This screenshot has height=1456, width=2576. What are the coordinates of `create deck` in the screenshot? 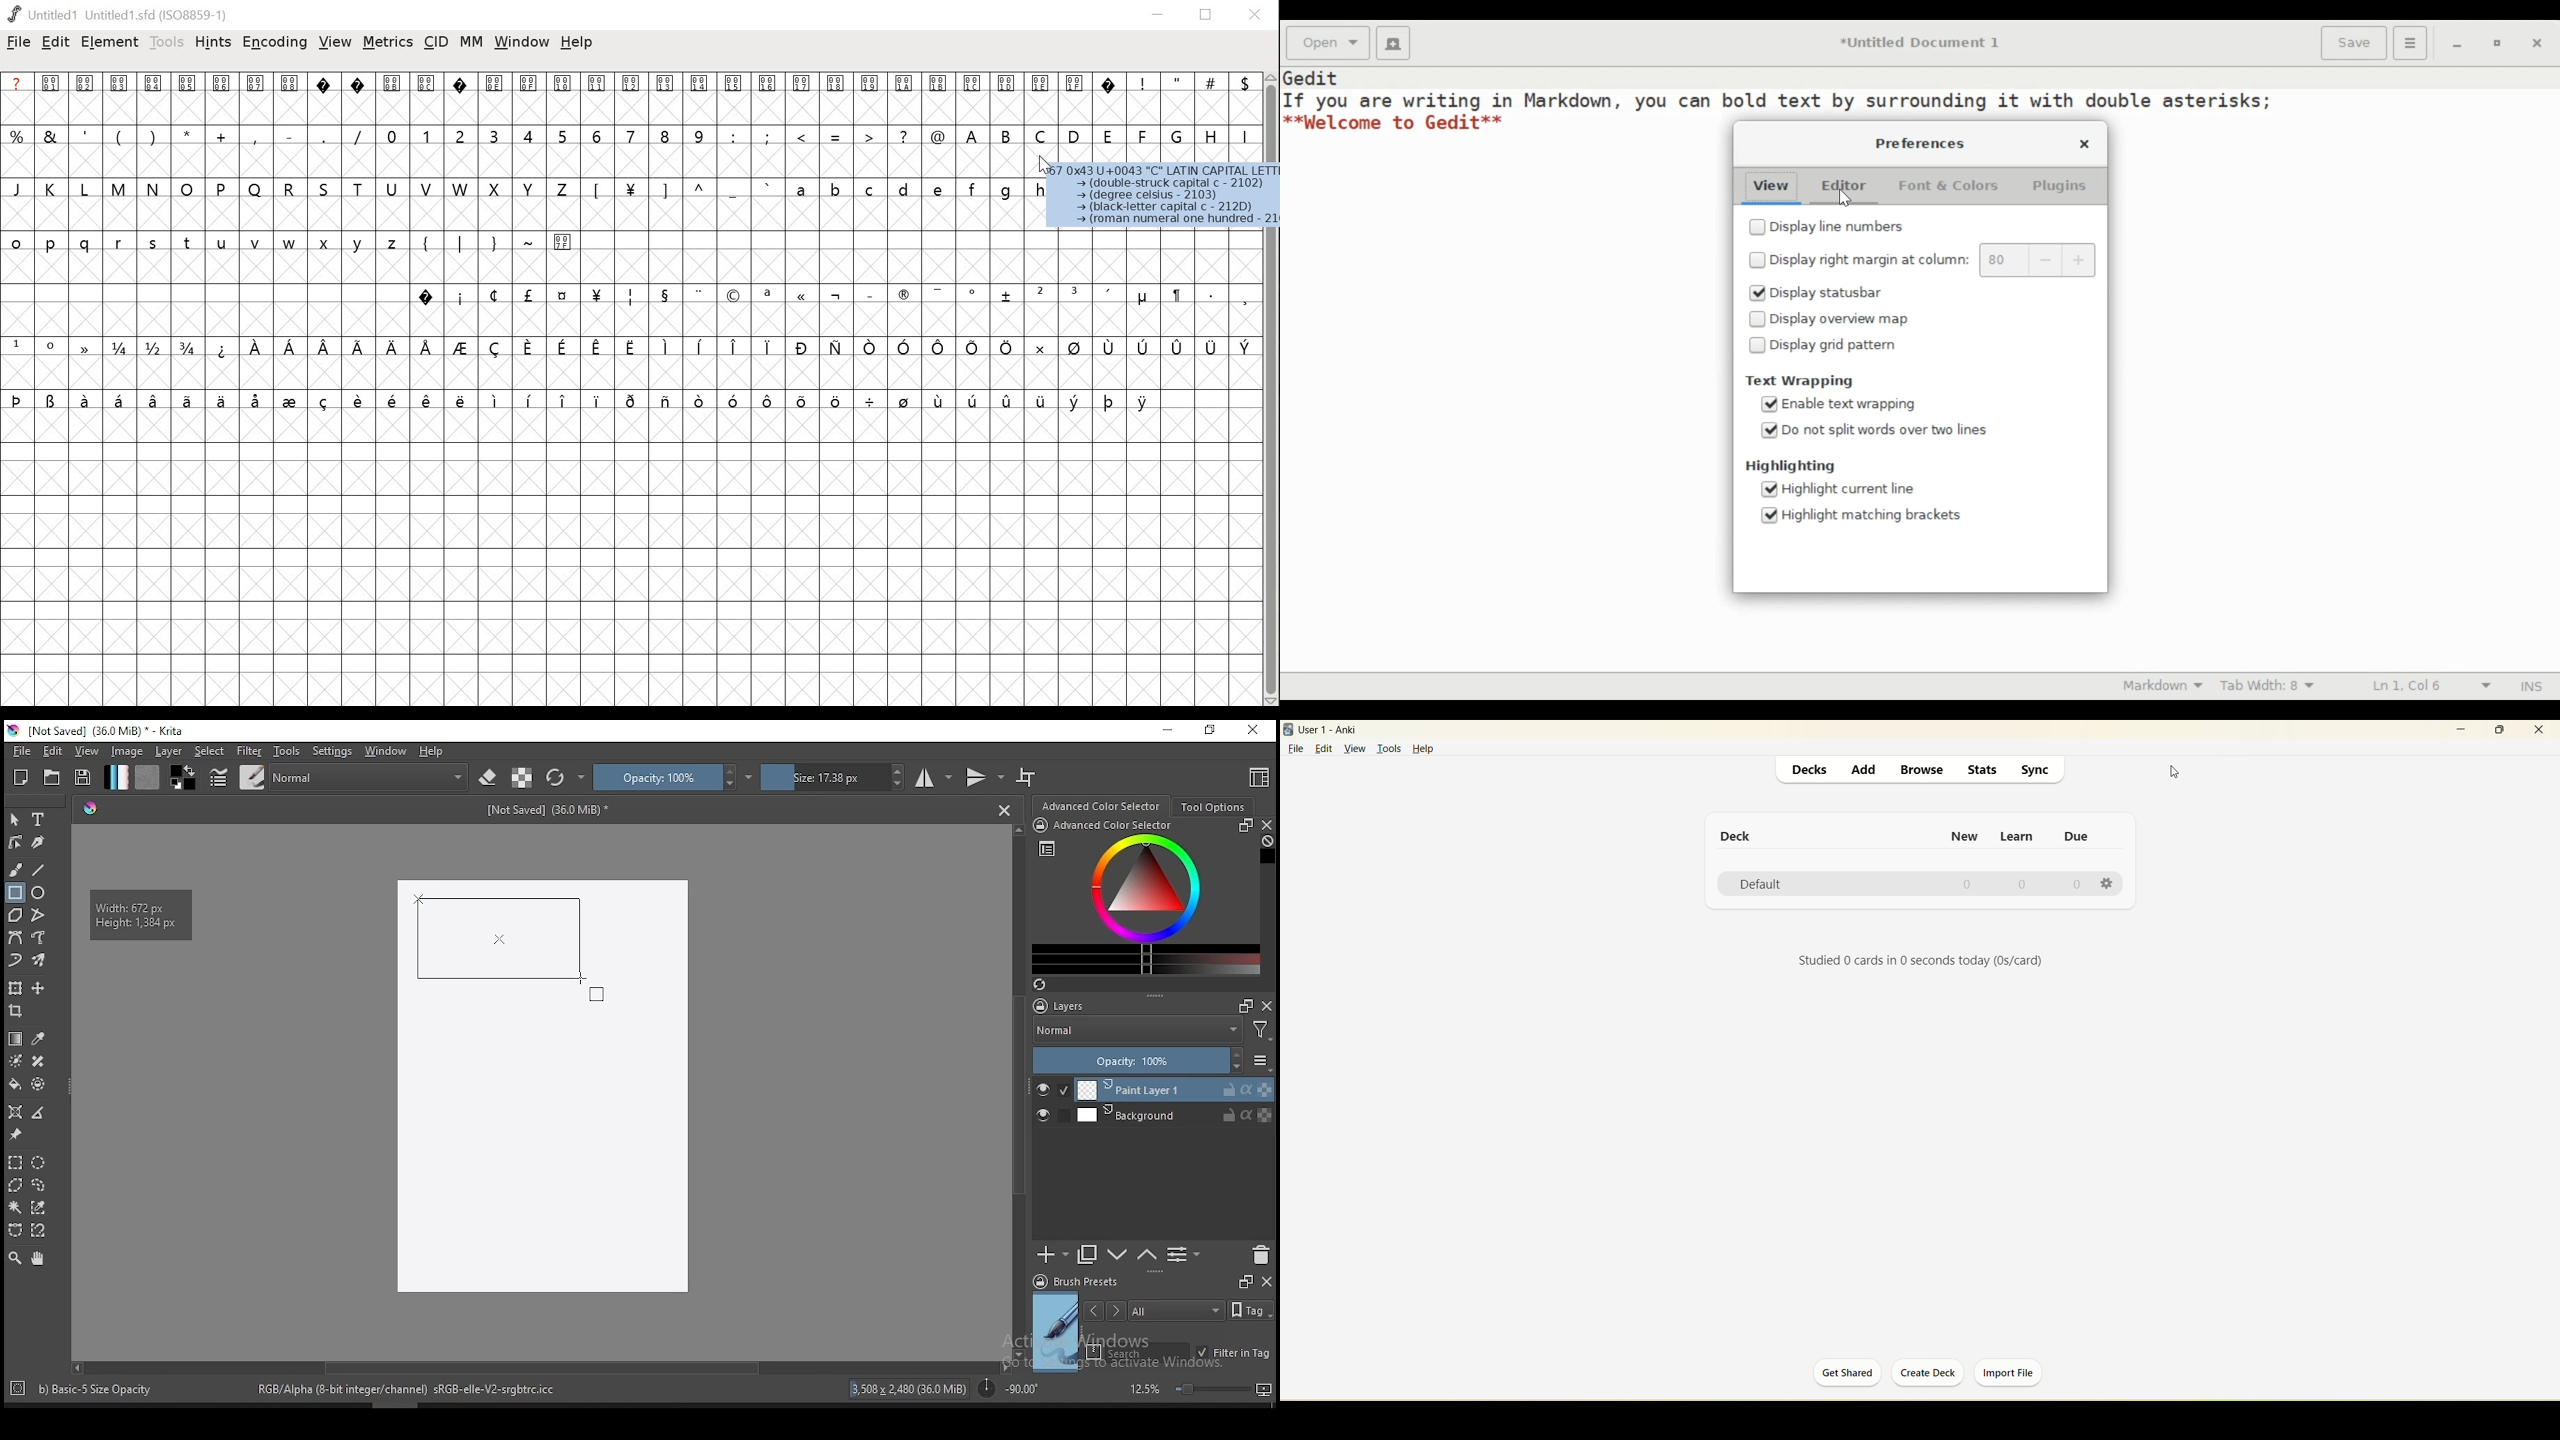 It's located at (1926, 1373).